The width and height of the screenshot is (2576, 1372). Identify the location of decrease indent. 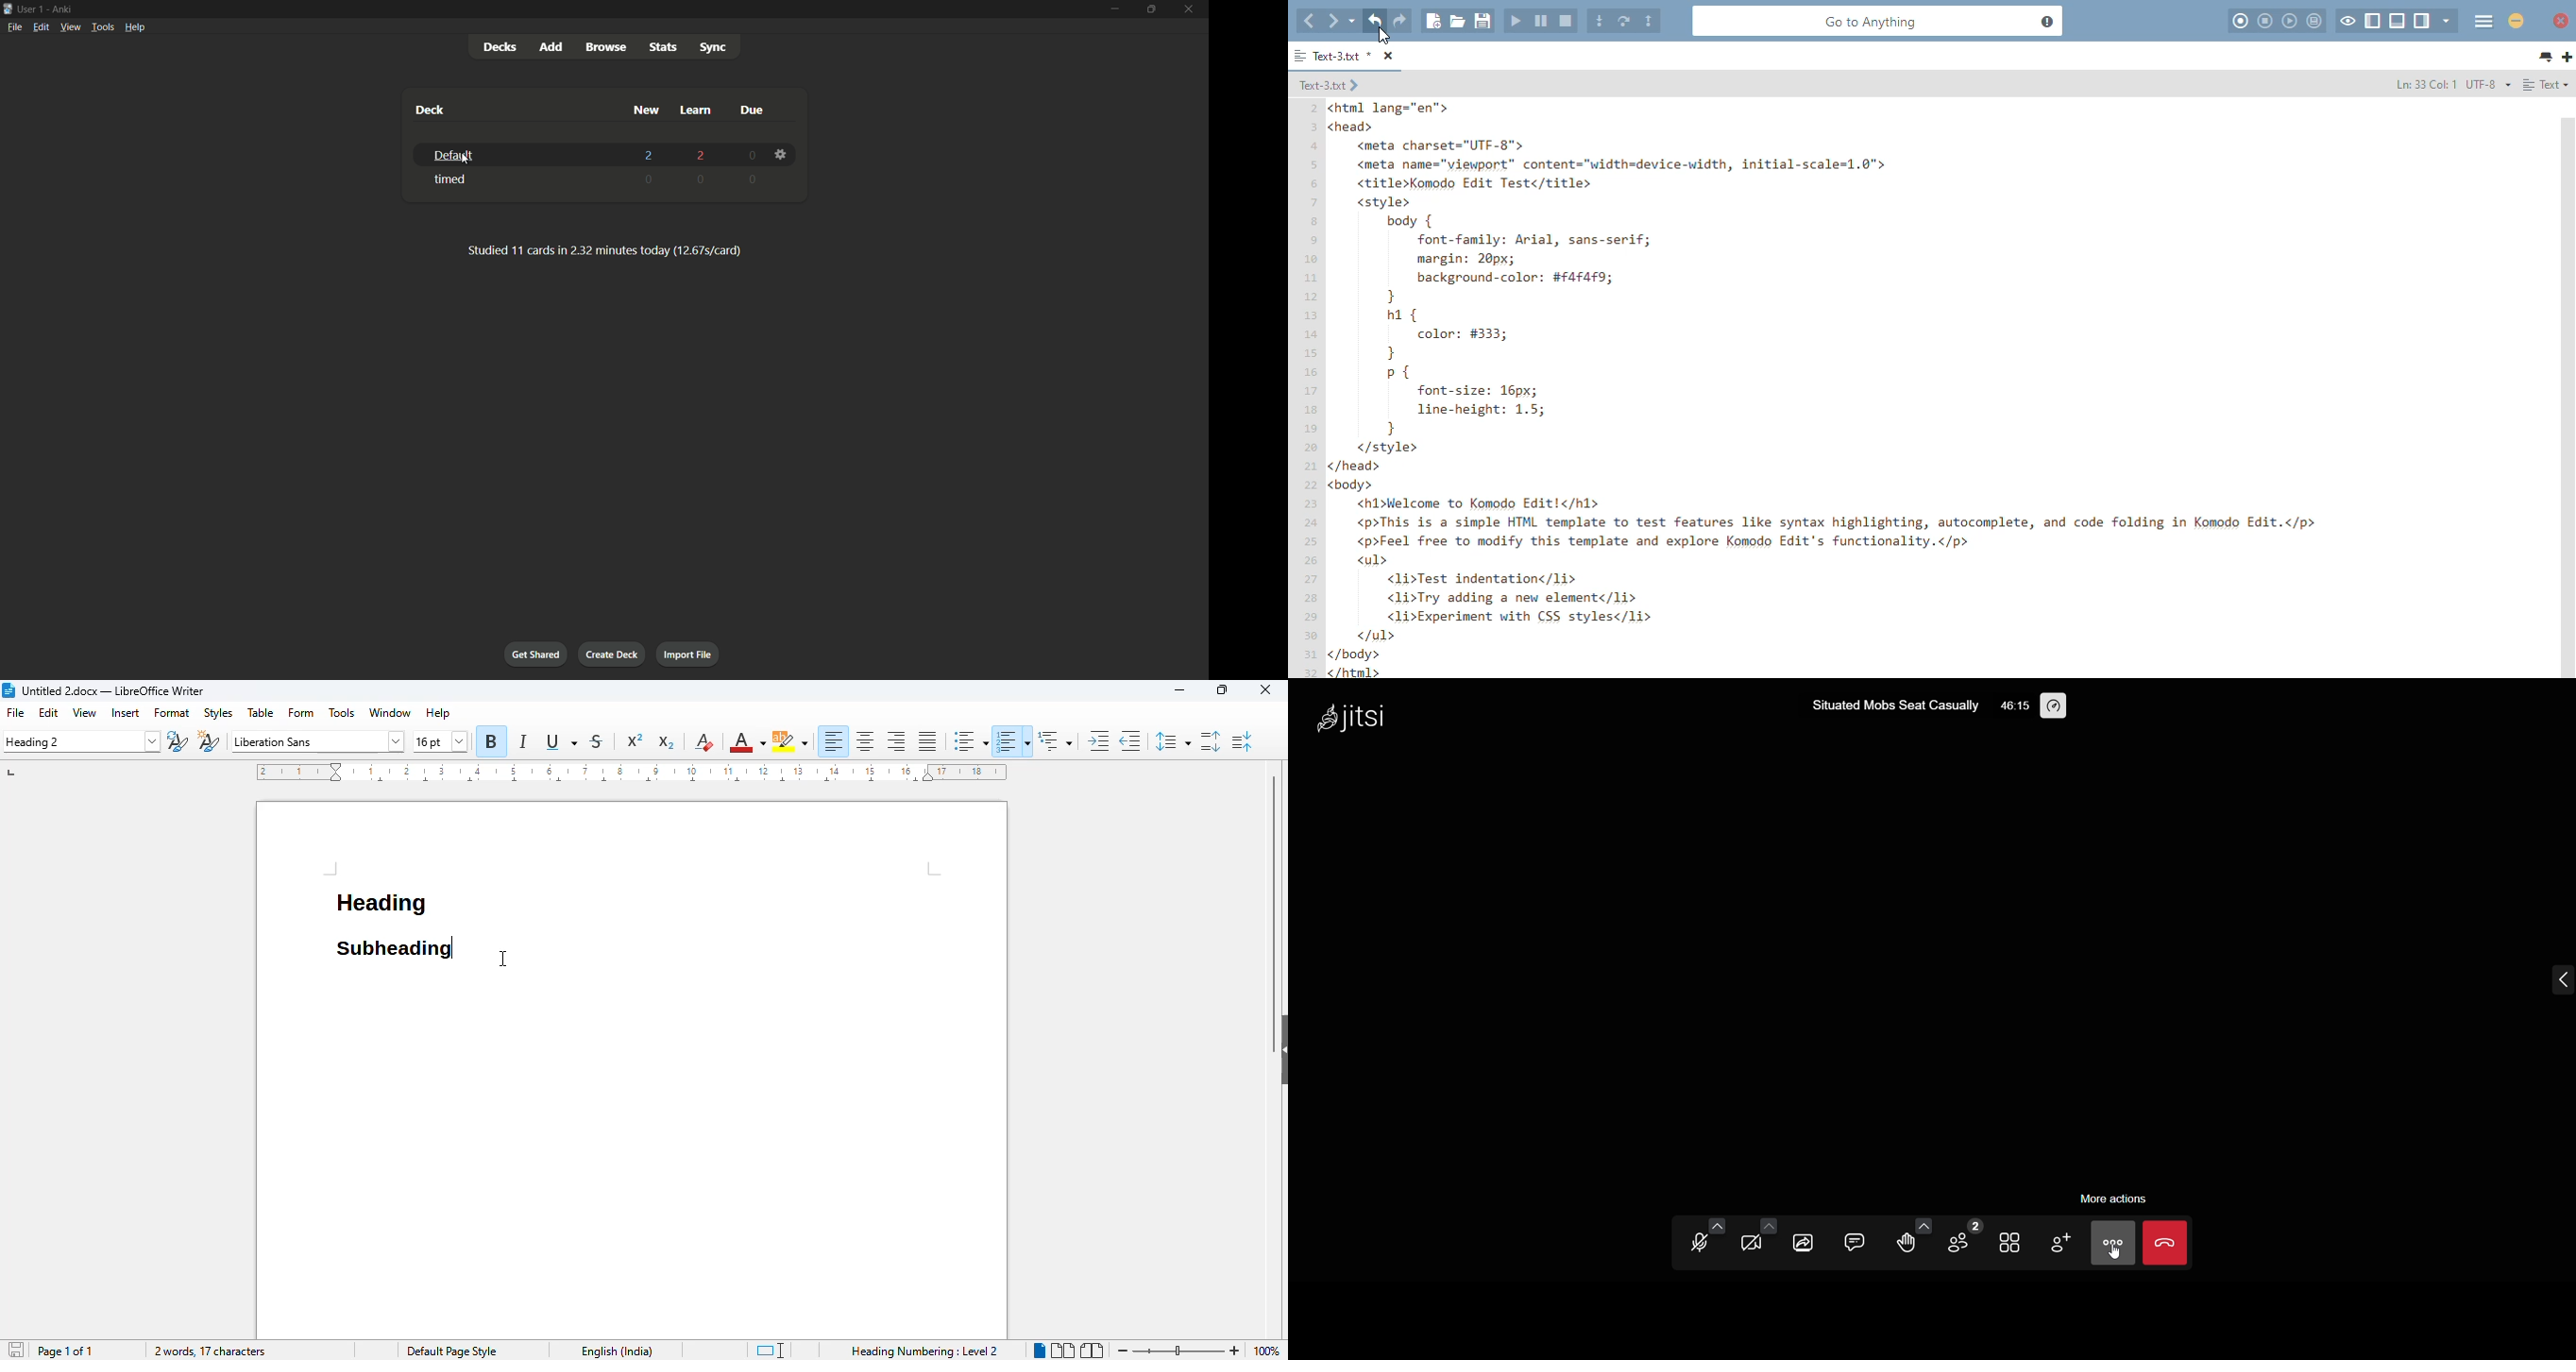
(1130, 740).